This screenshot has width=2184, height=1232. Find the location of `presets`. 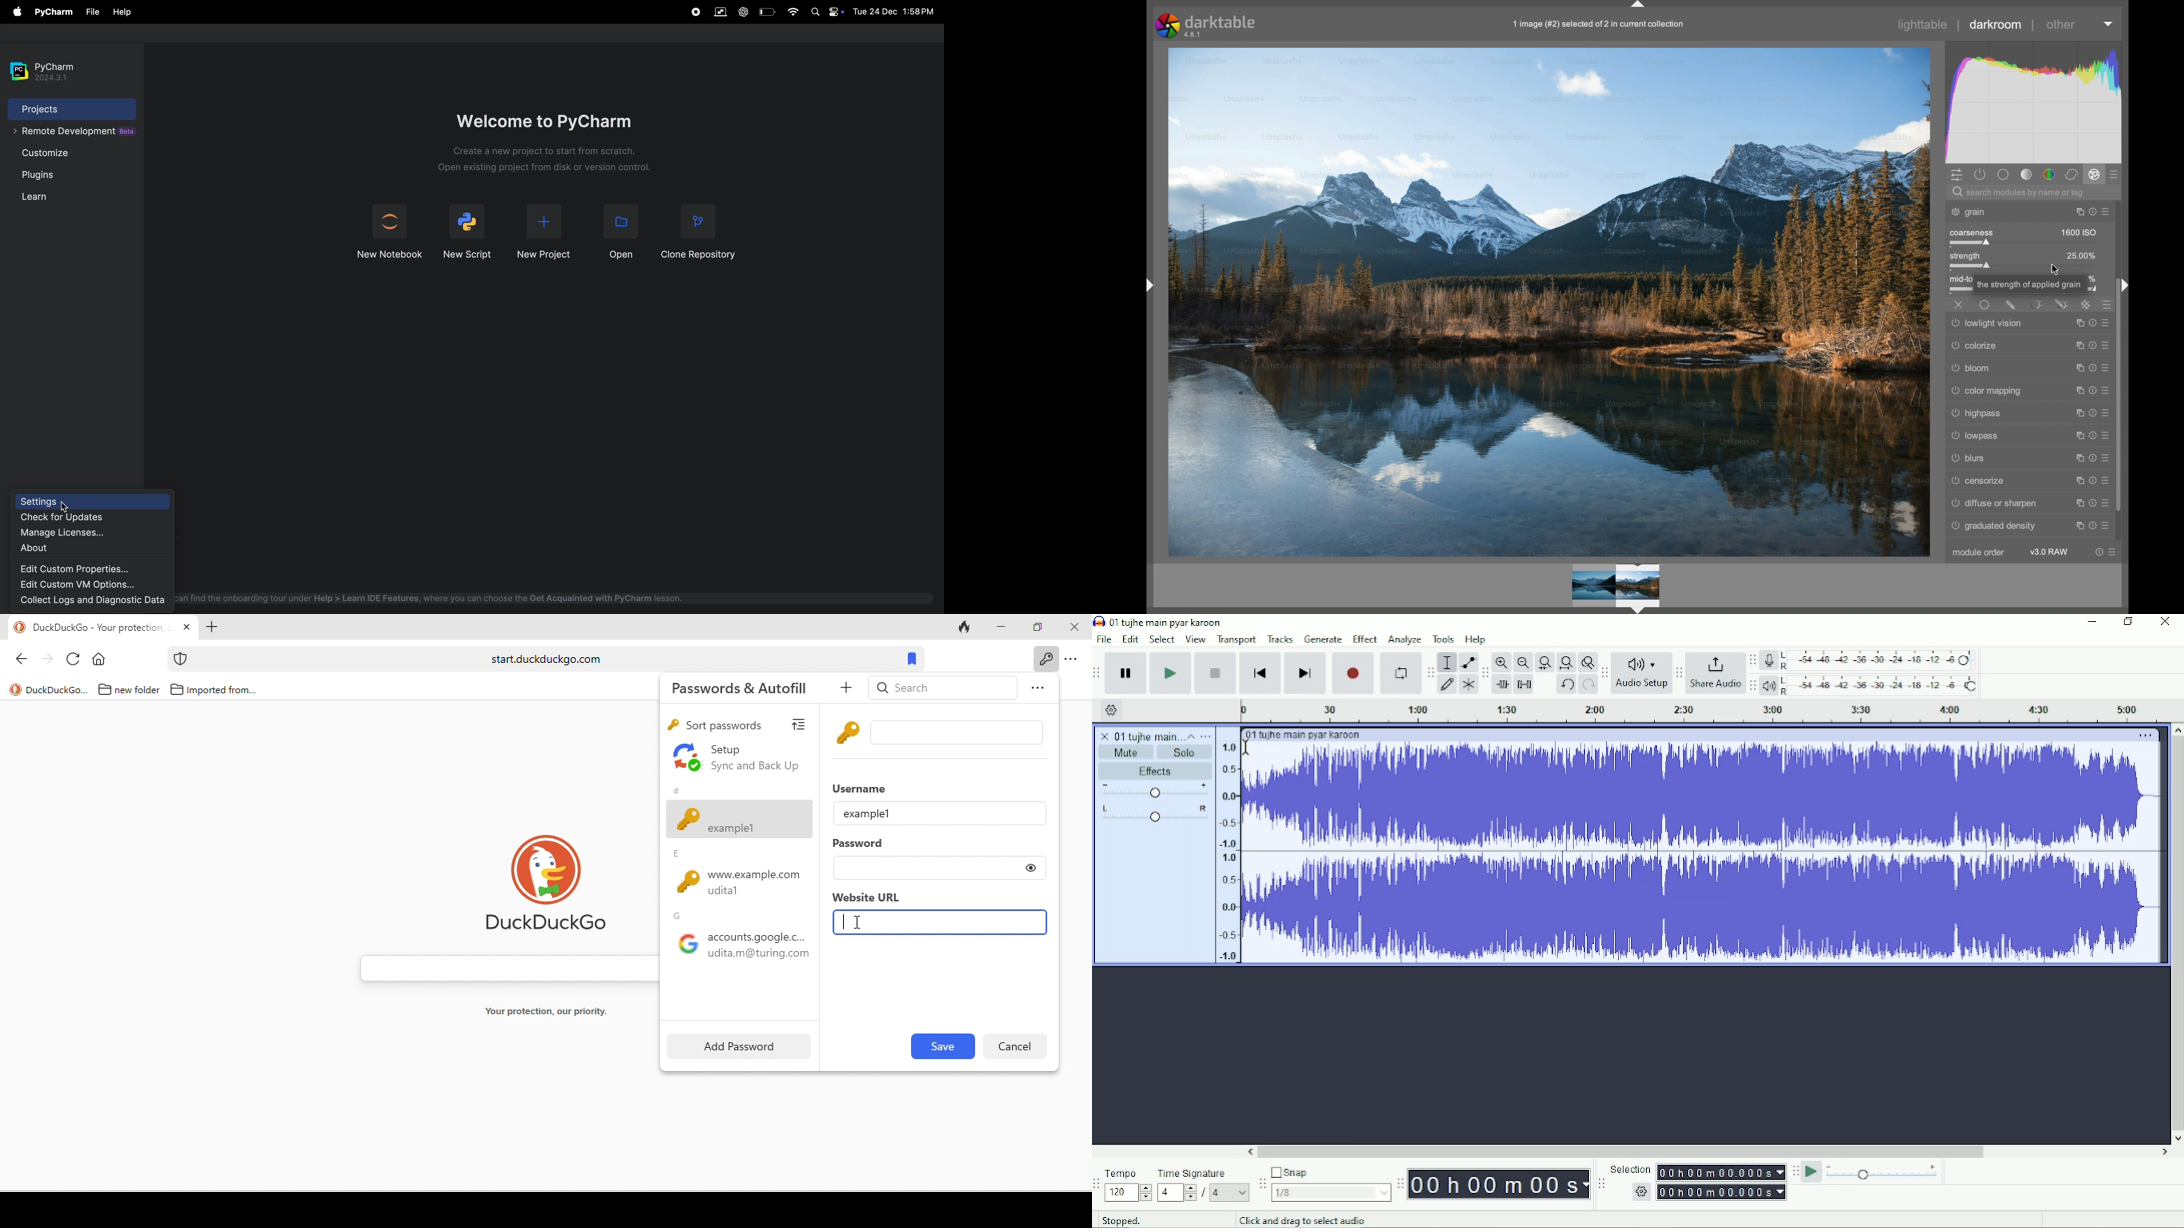

presets is located at coordinates (2108, 211).